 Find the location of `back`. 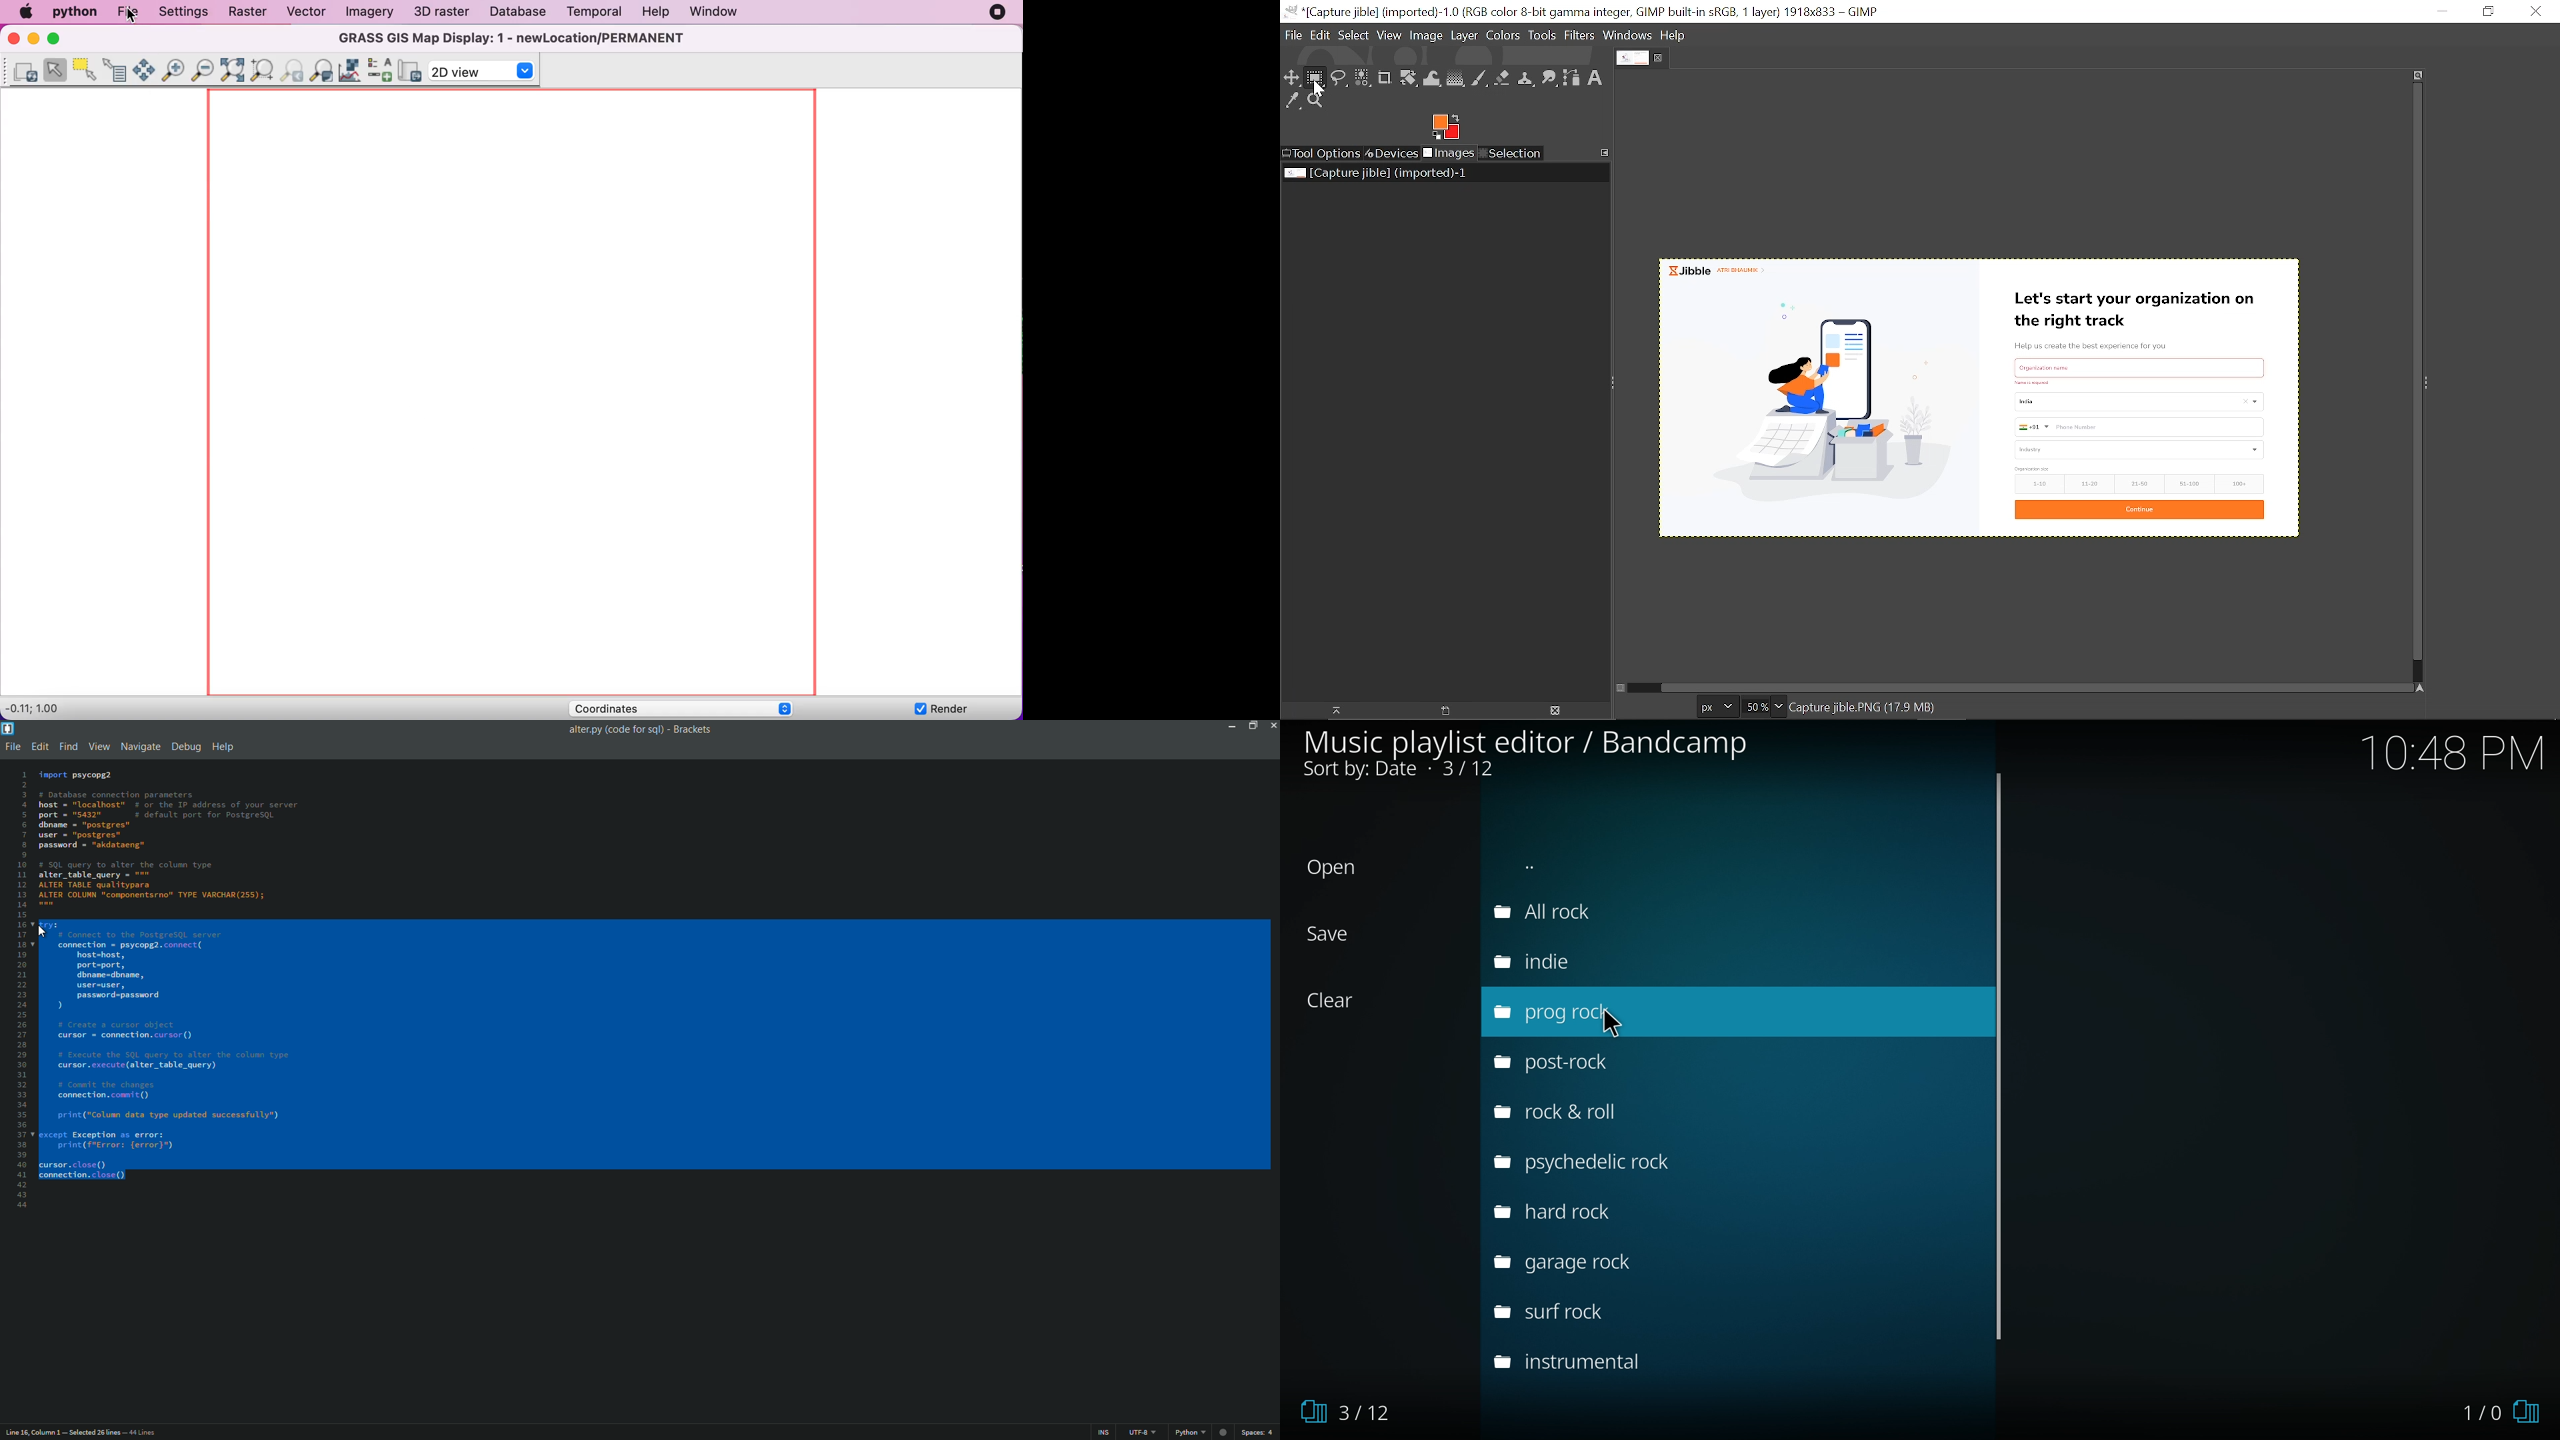

back is located at coordinates (1598, 865).